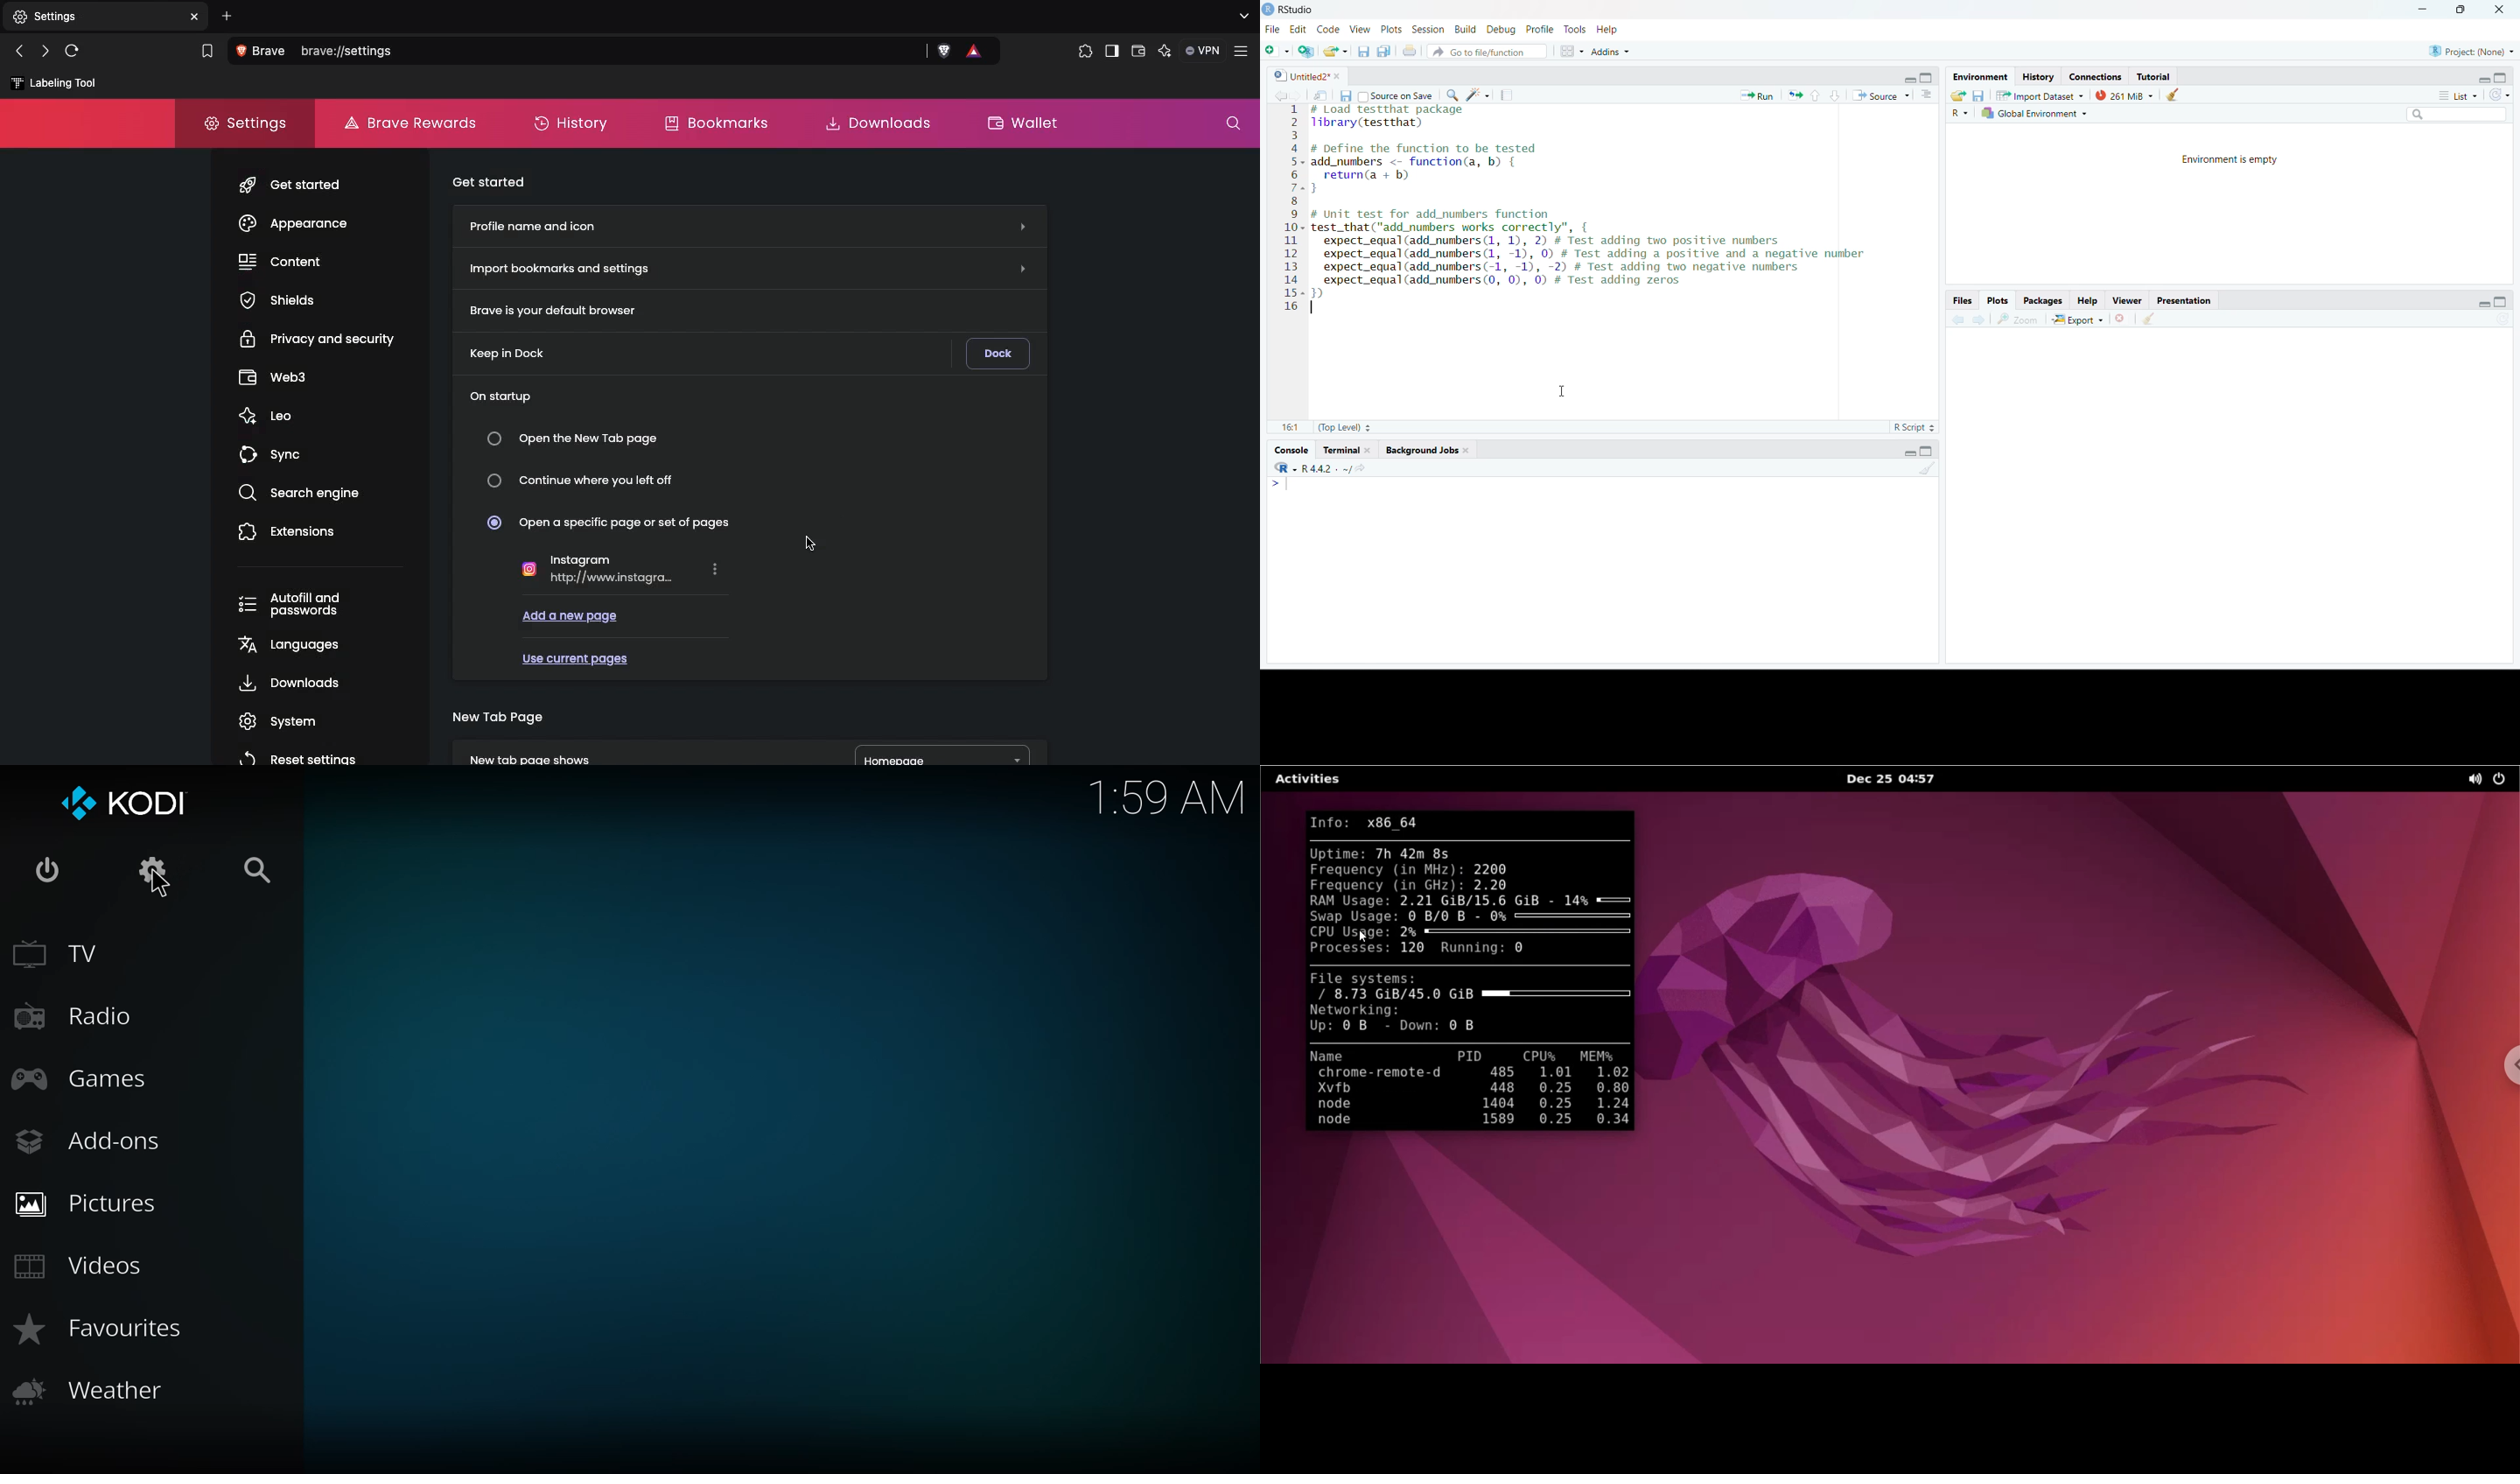  I want to click on Untitled2*, so click(1300, 74).